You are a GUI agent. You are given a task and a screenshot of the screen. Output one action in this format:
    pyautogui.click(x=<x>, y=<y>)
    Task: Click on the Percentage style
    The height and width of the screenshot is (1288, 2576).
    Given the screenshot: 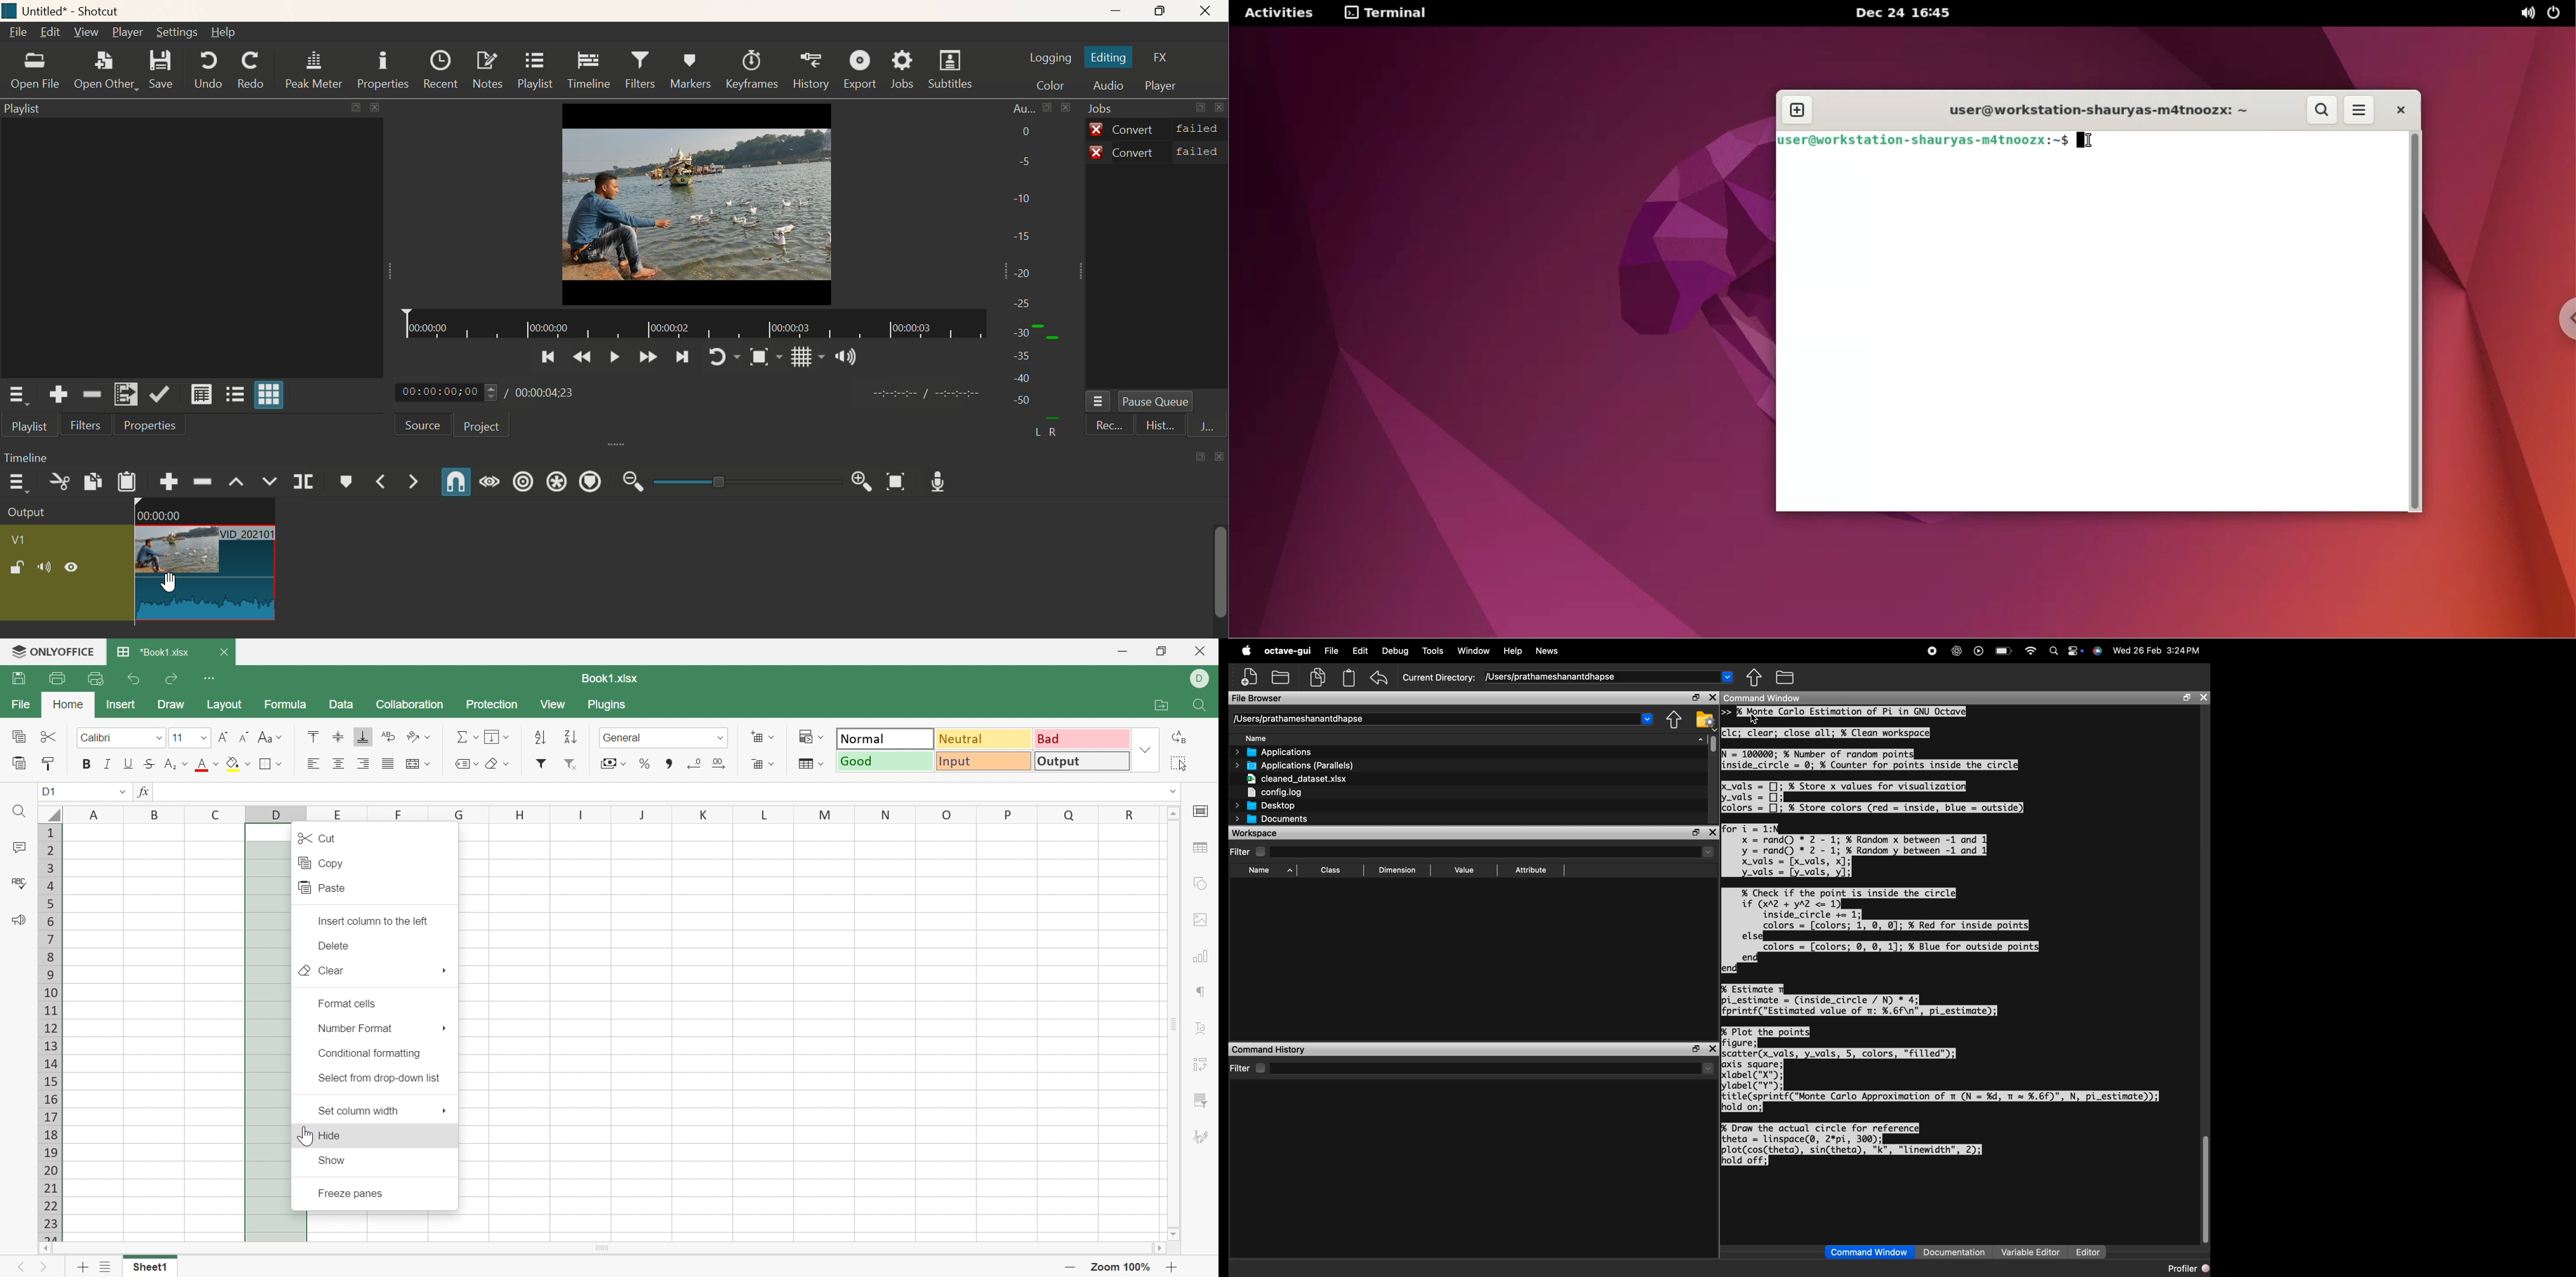 What is the action you would take?
    pyautogui.click(x=646, y=765)
    